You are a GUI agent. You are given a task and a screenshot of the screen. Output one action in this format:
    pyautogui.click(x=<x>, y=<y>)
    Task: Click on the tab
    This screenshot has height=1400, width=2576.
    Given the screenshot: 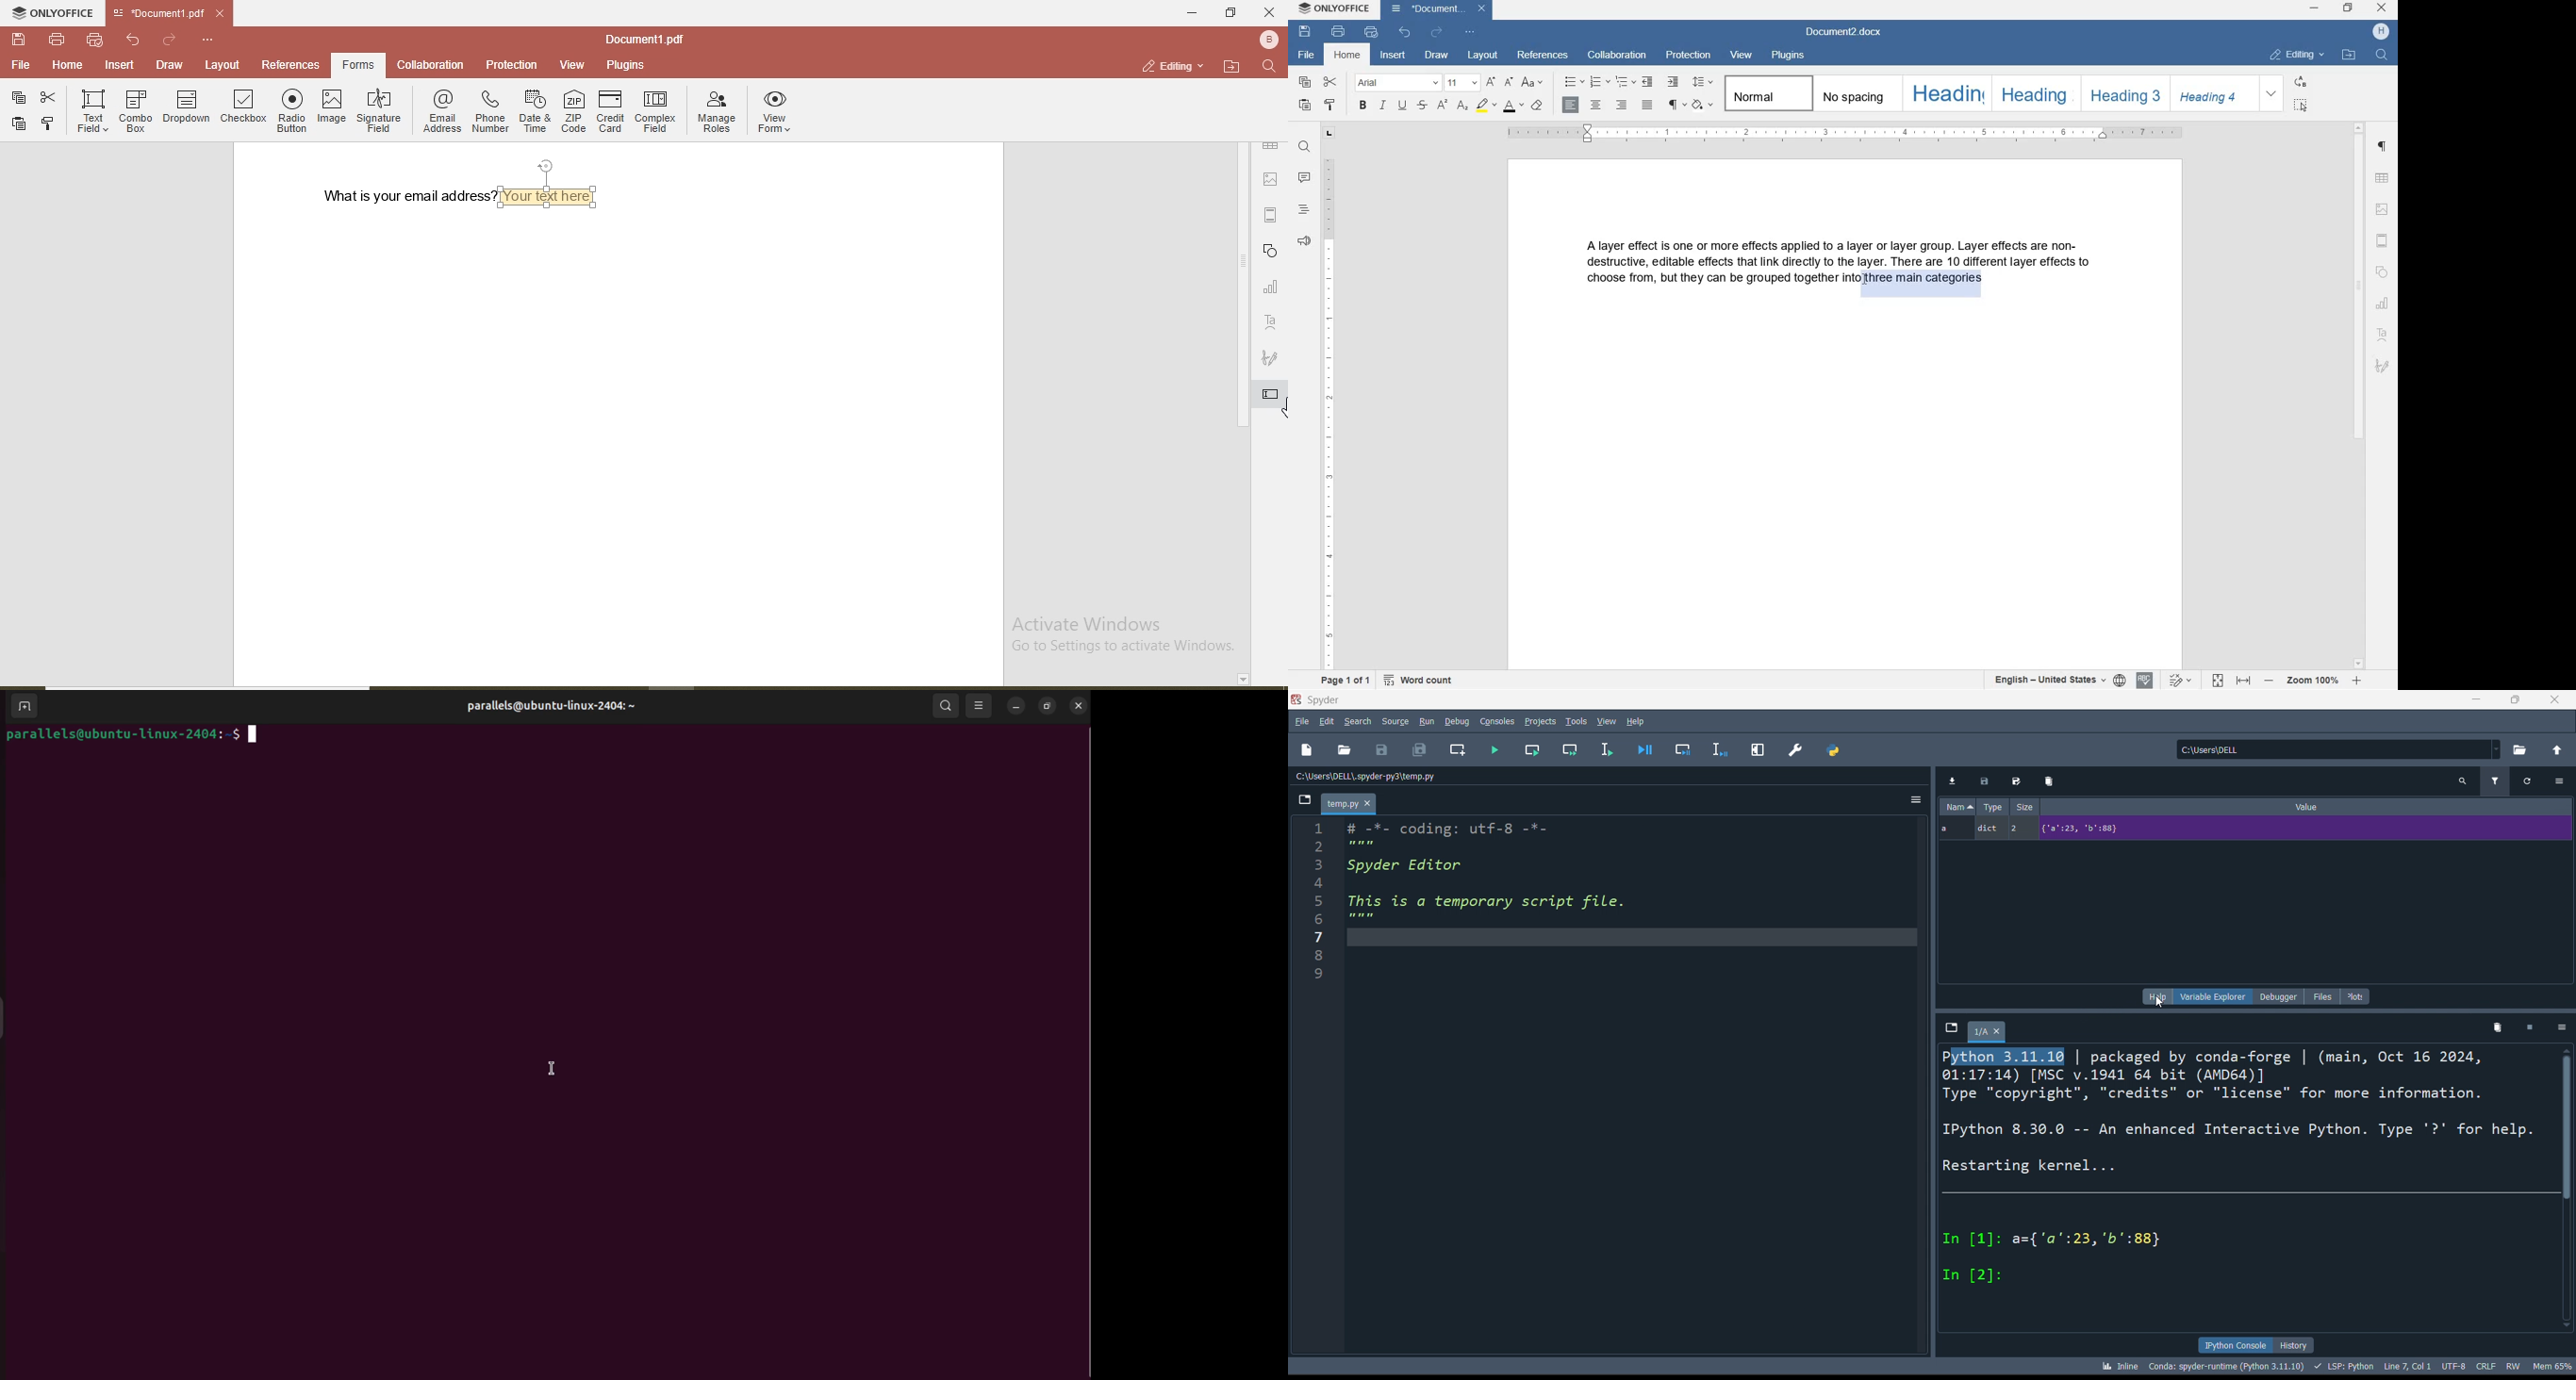 What is the action you would take?
    pyautogui.click(x=1330, y=133)
    